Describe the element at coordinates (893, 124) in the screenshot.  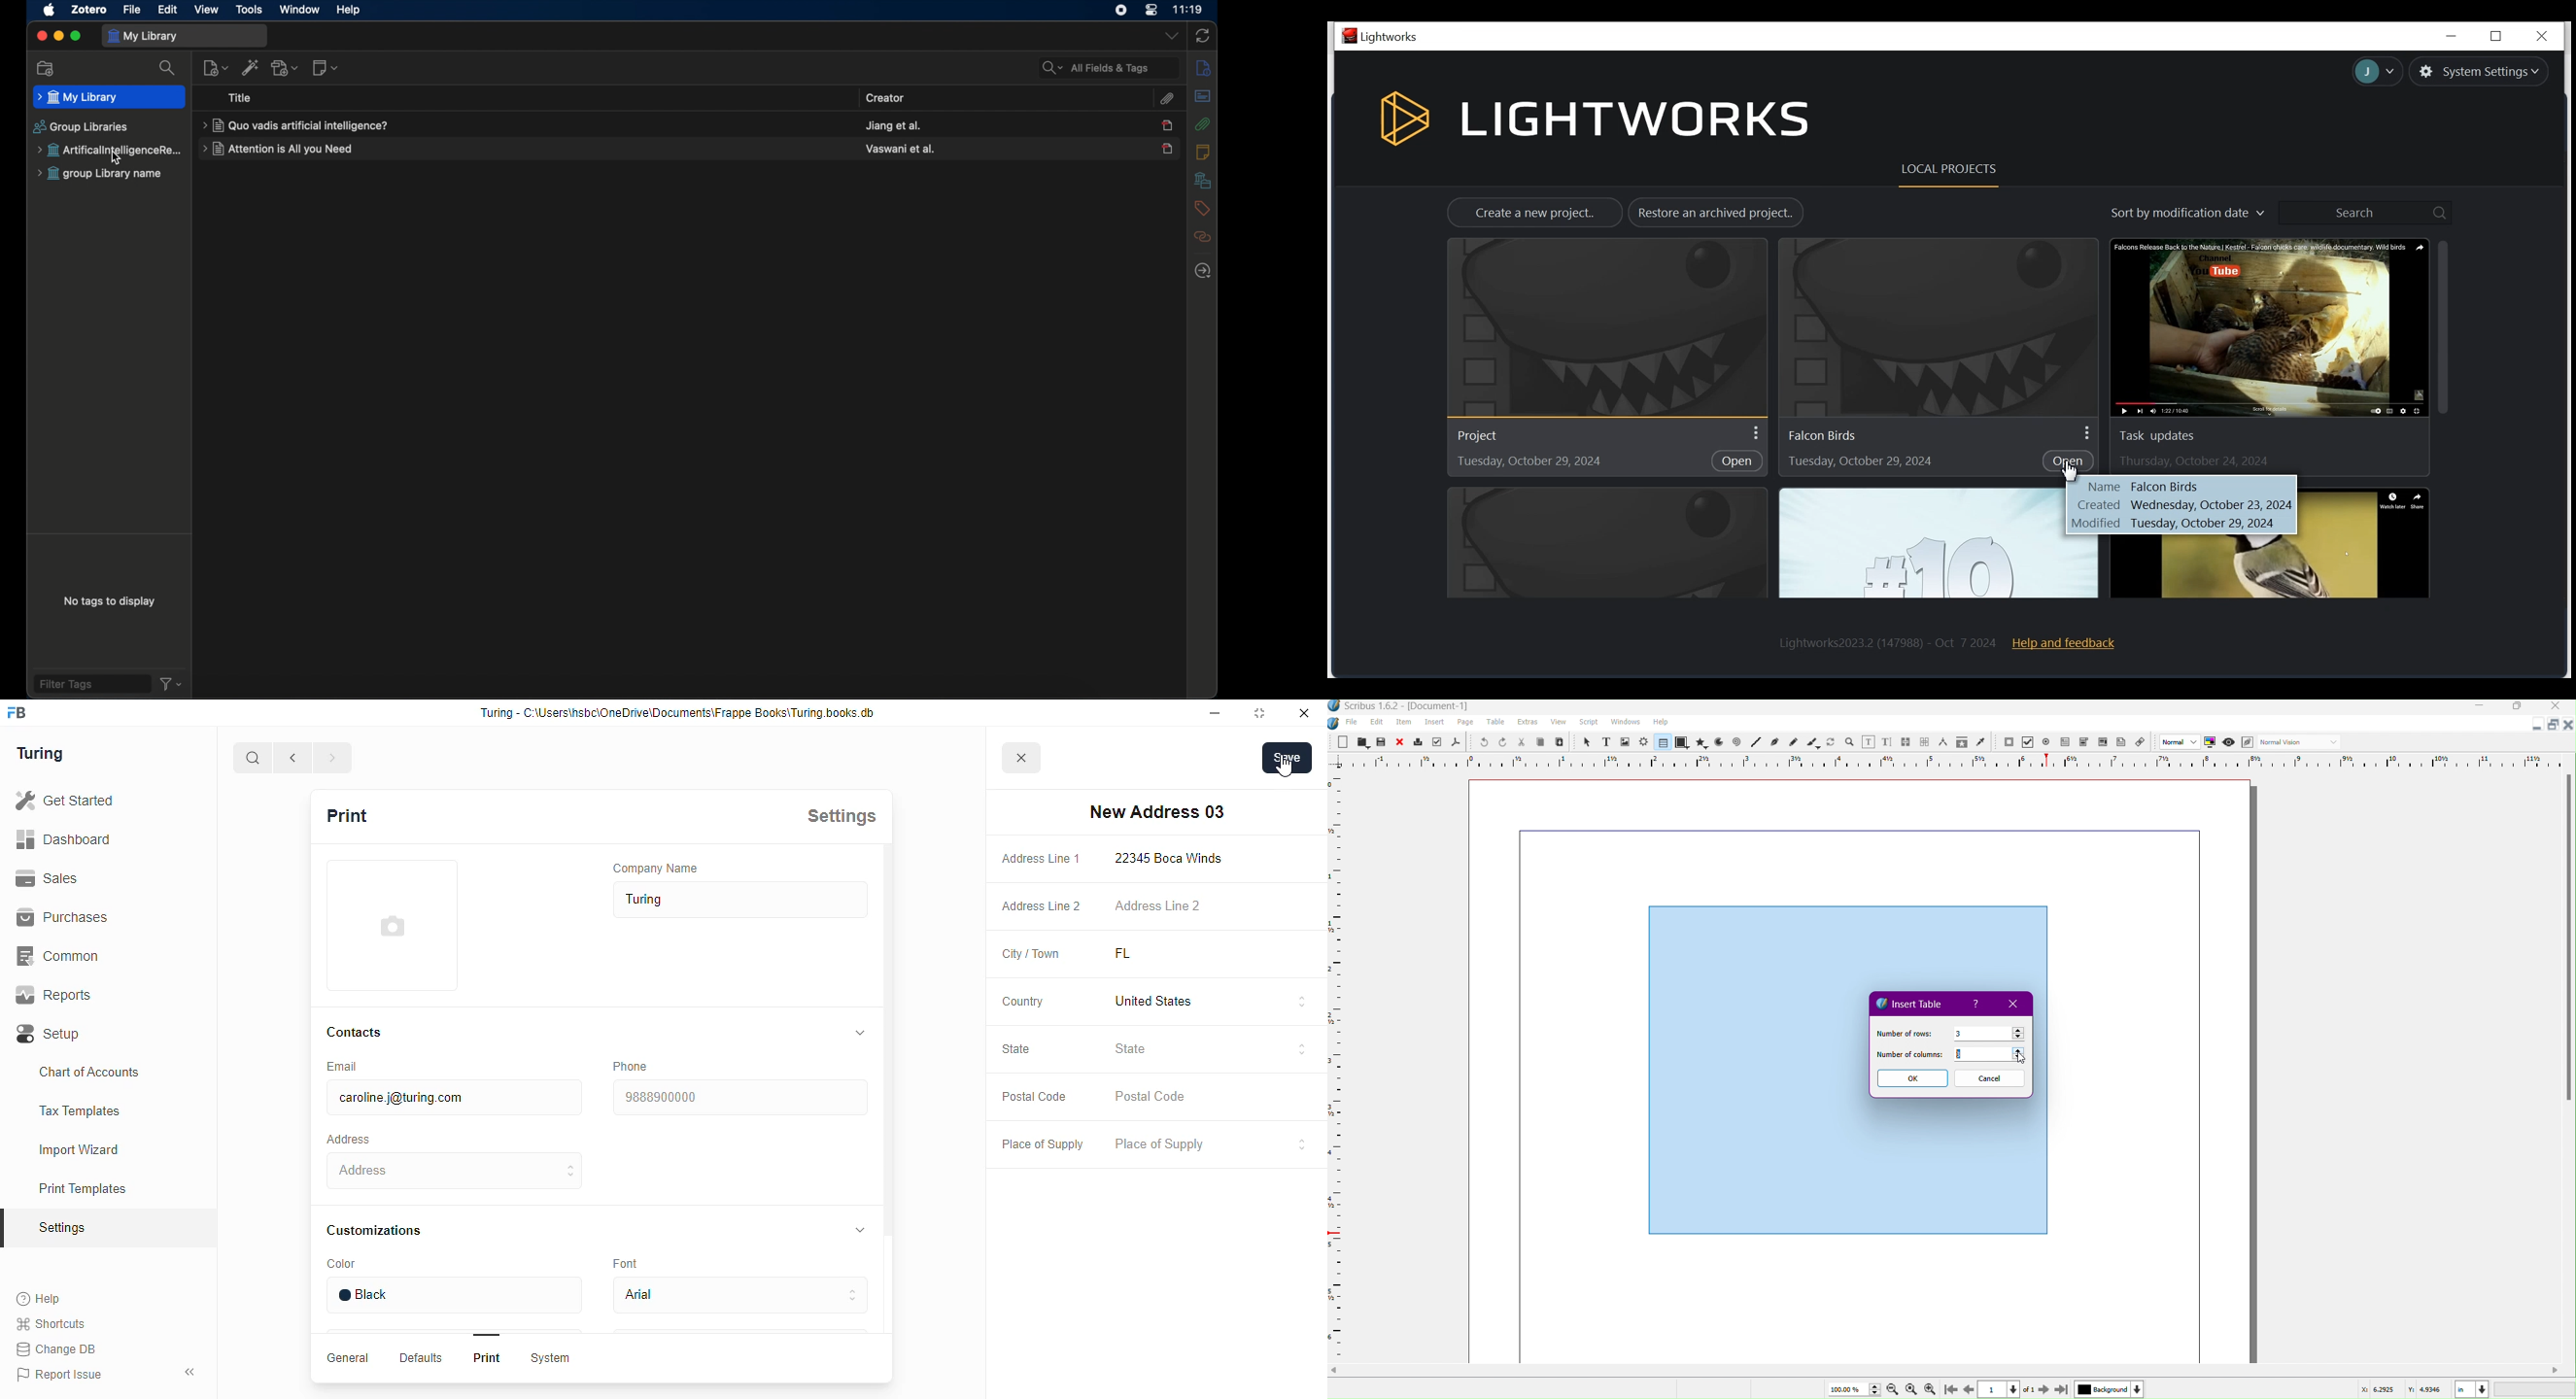
I see `creator` at that location.